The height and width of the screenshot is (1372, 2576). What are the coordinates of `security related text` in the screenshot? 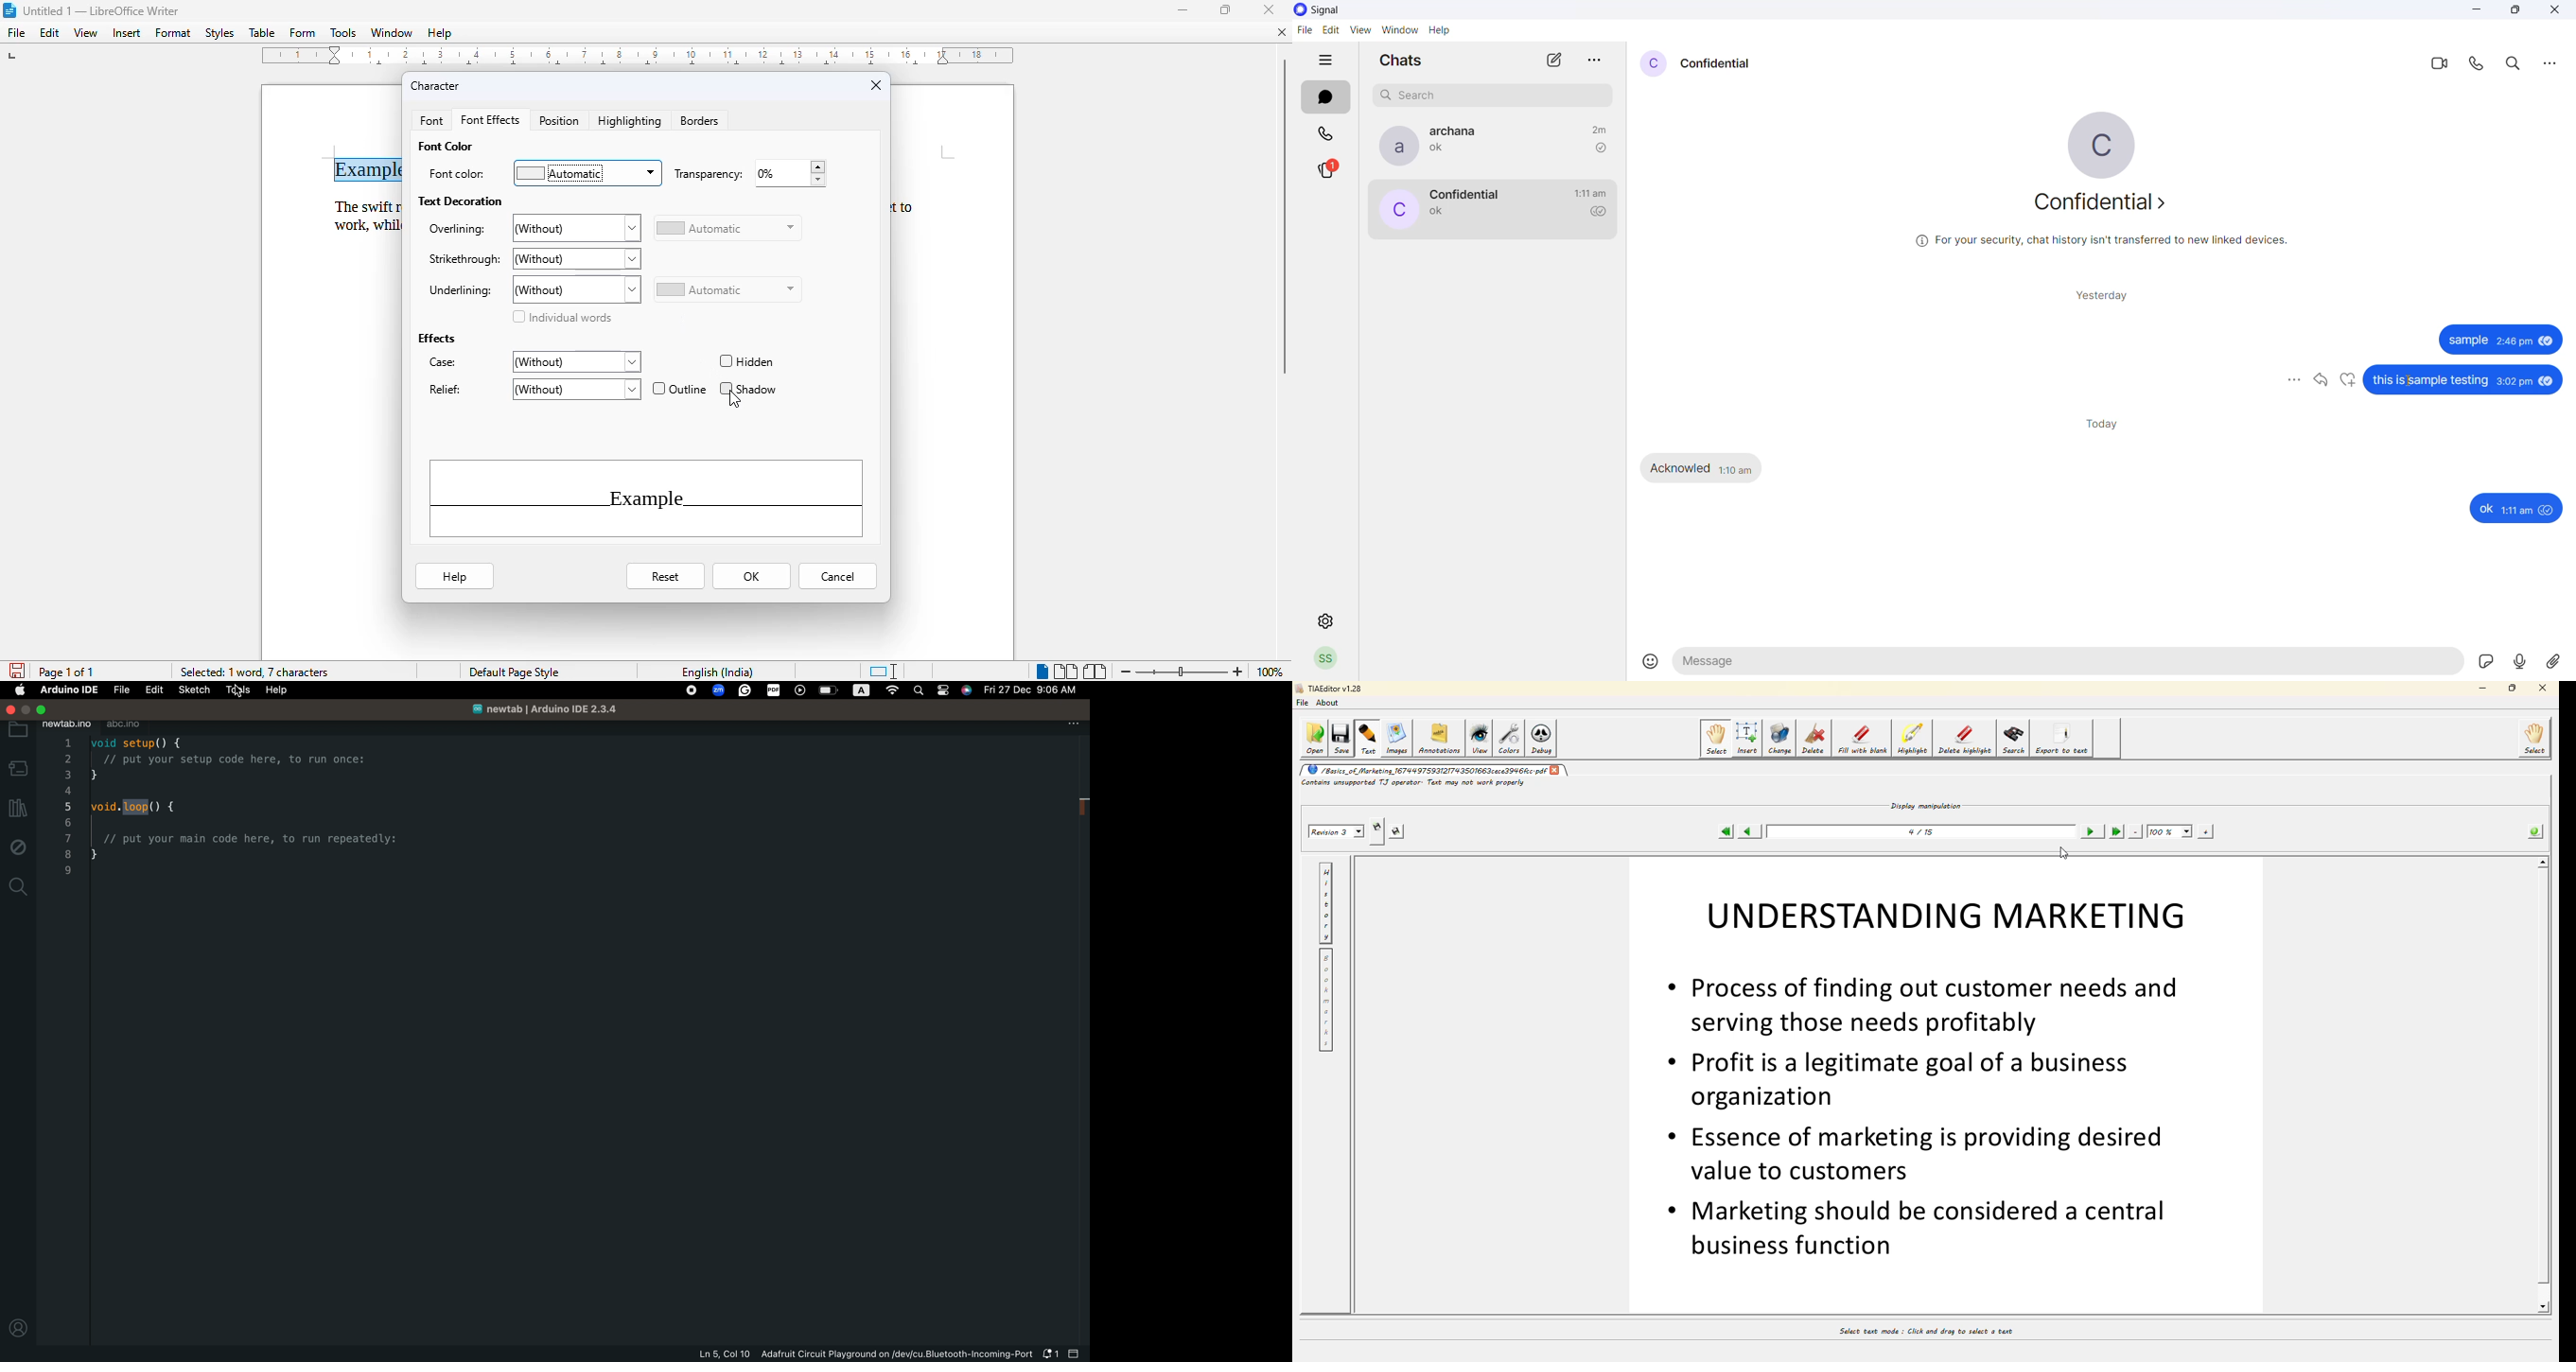 It's located at (2113, 244).